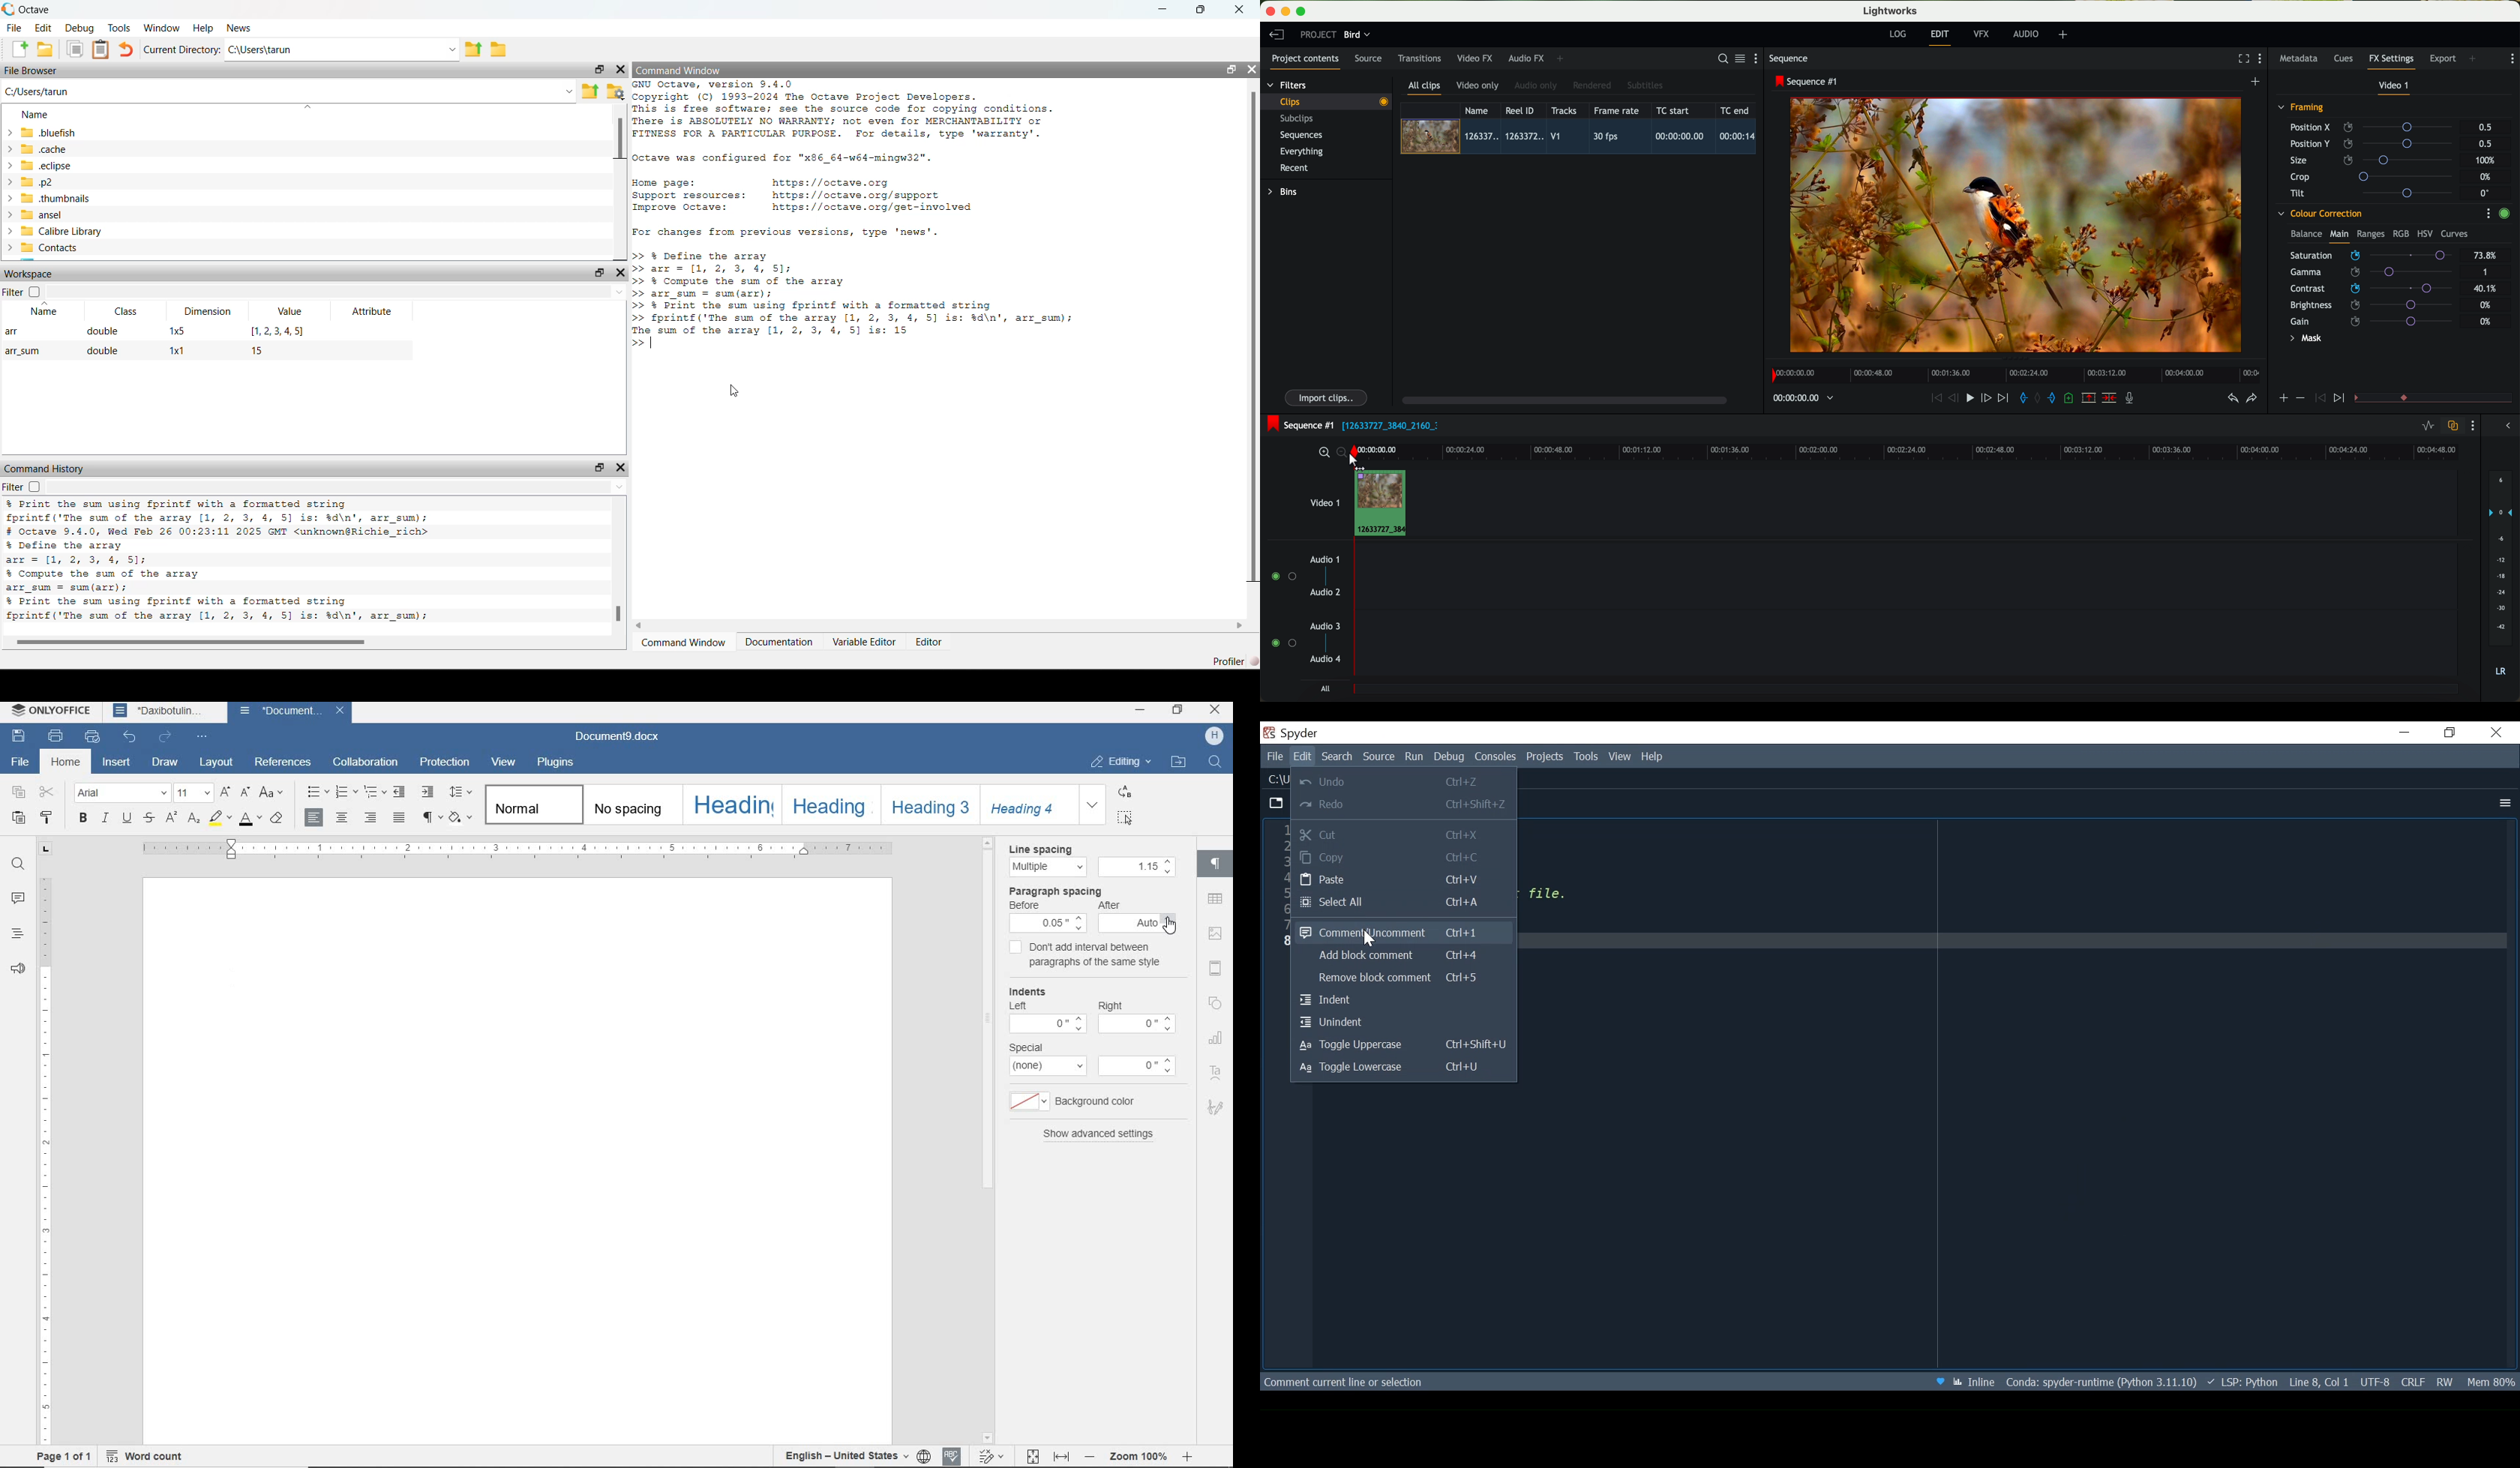 The height and width of the screenshot is (1484, 2520). I want to click on Comment/Uncomment , so click(1400, 931).